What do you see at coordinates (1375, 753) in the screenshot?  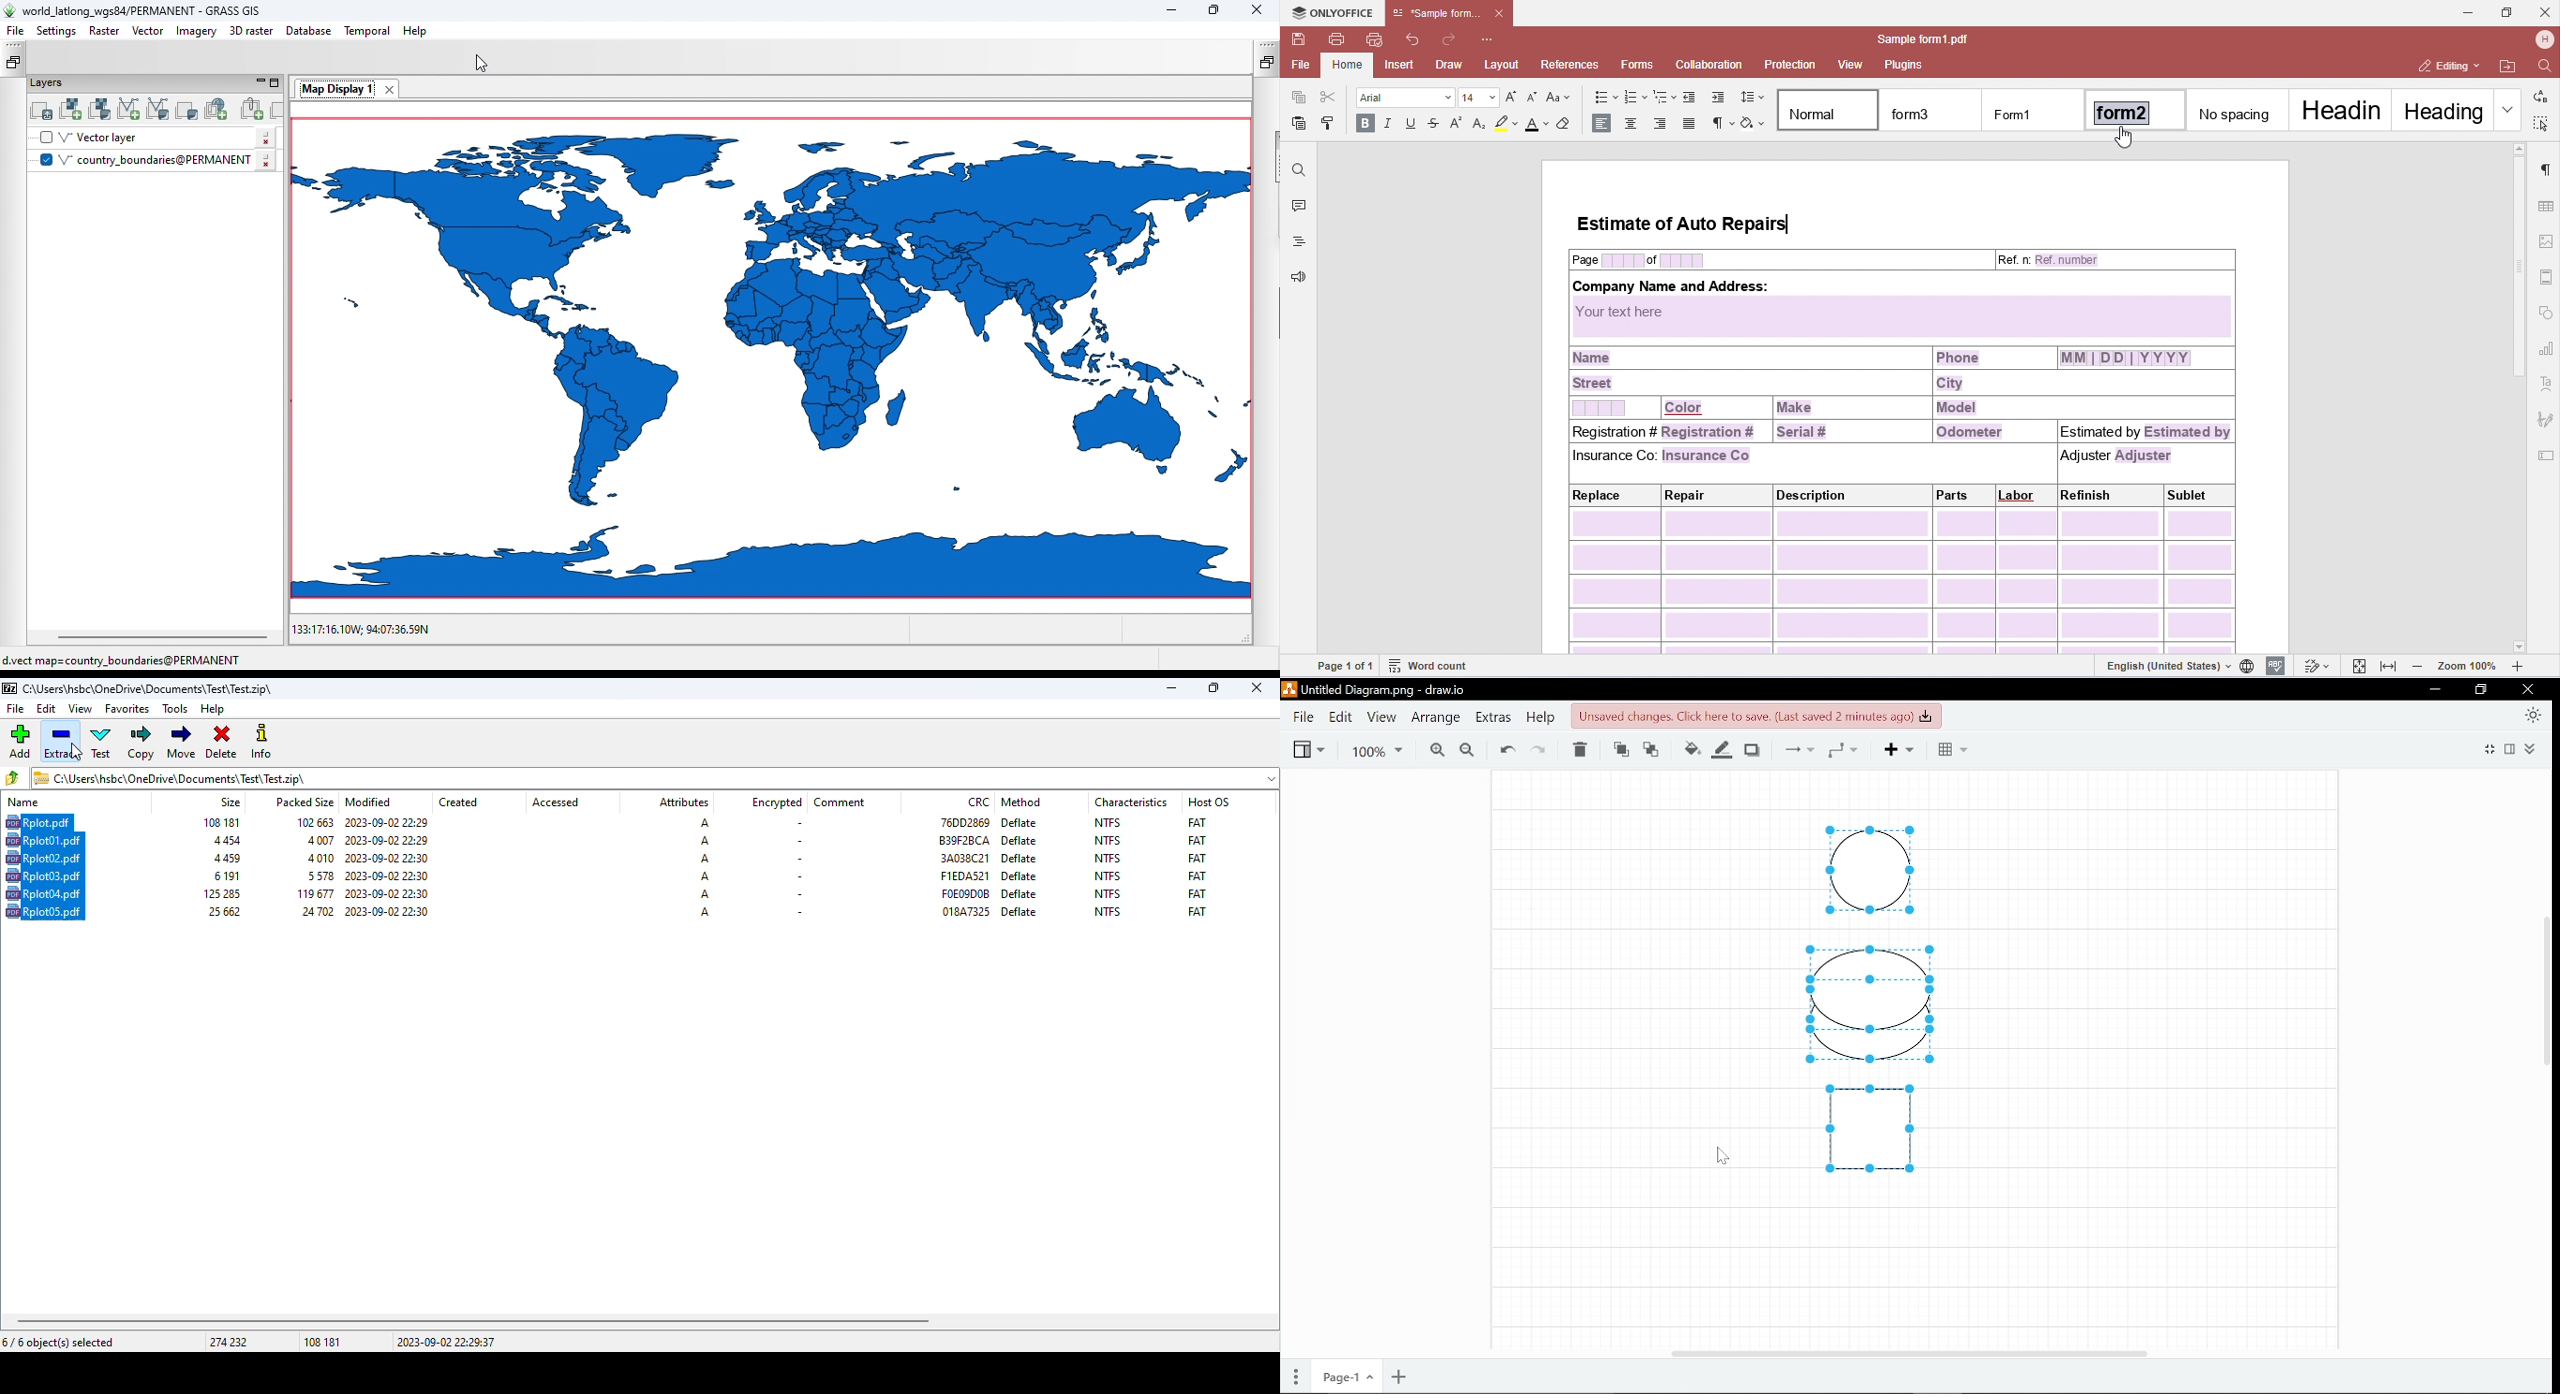 I see `Current zoom` at bounding box center [1375, 753].